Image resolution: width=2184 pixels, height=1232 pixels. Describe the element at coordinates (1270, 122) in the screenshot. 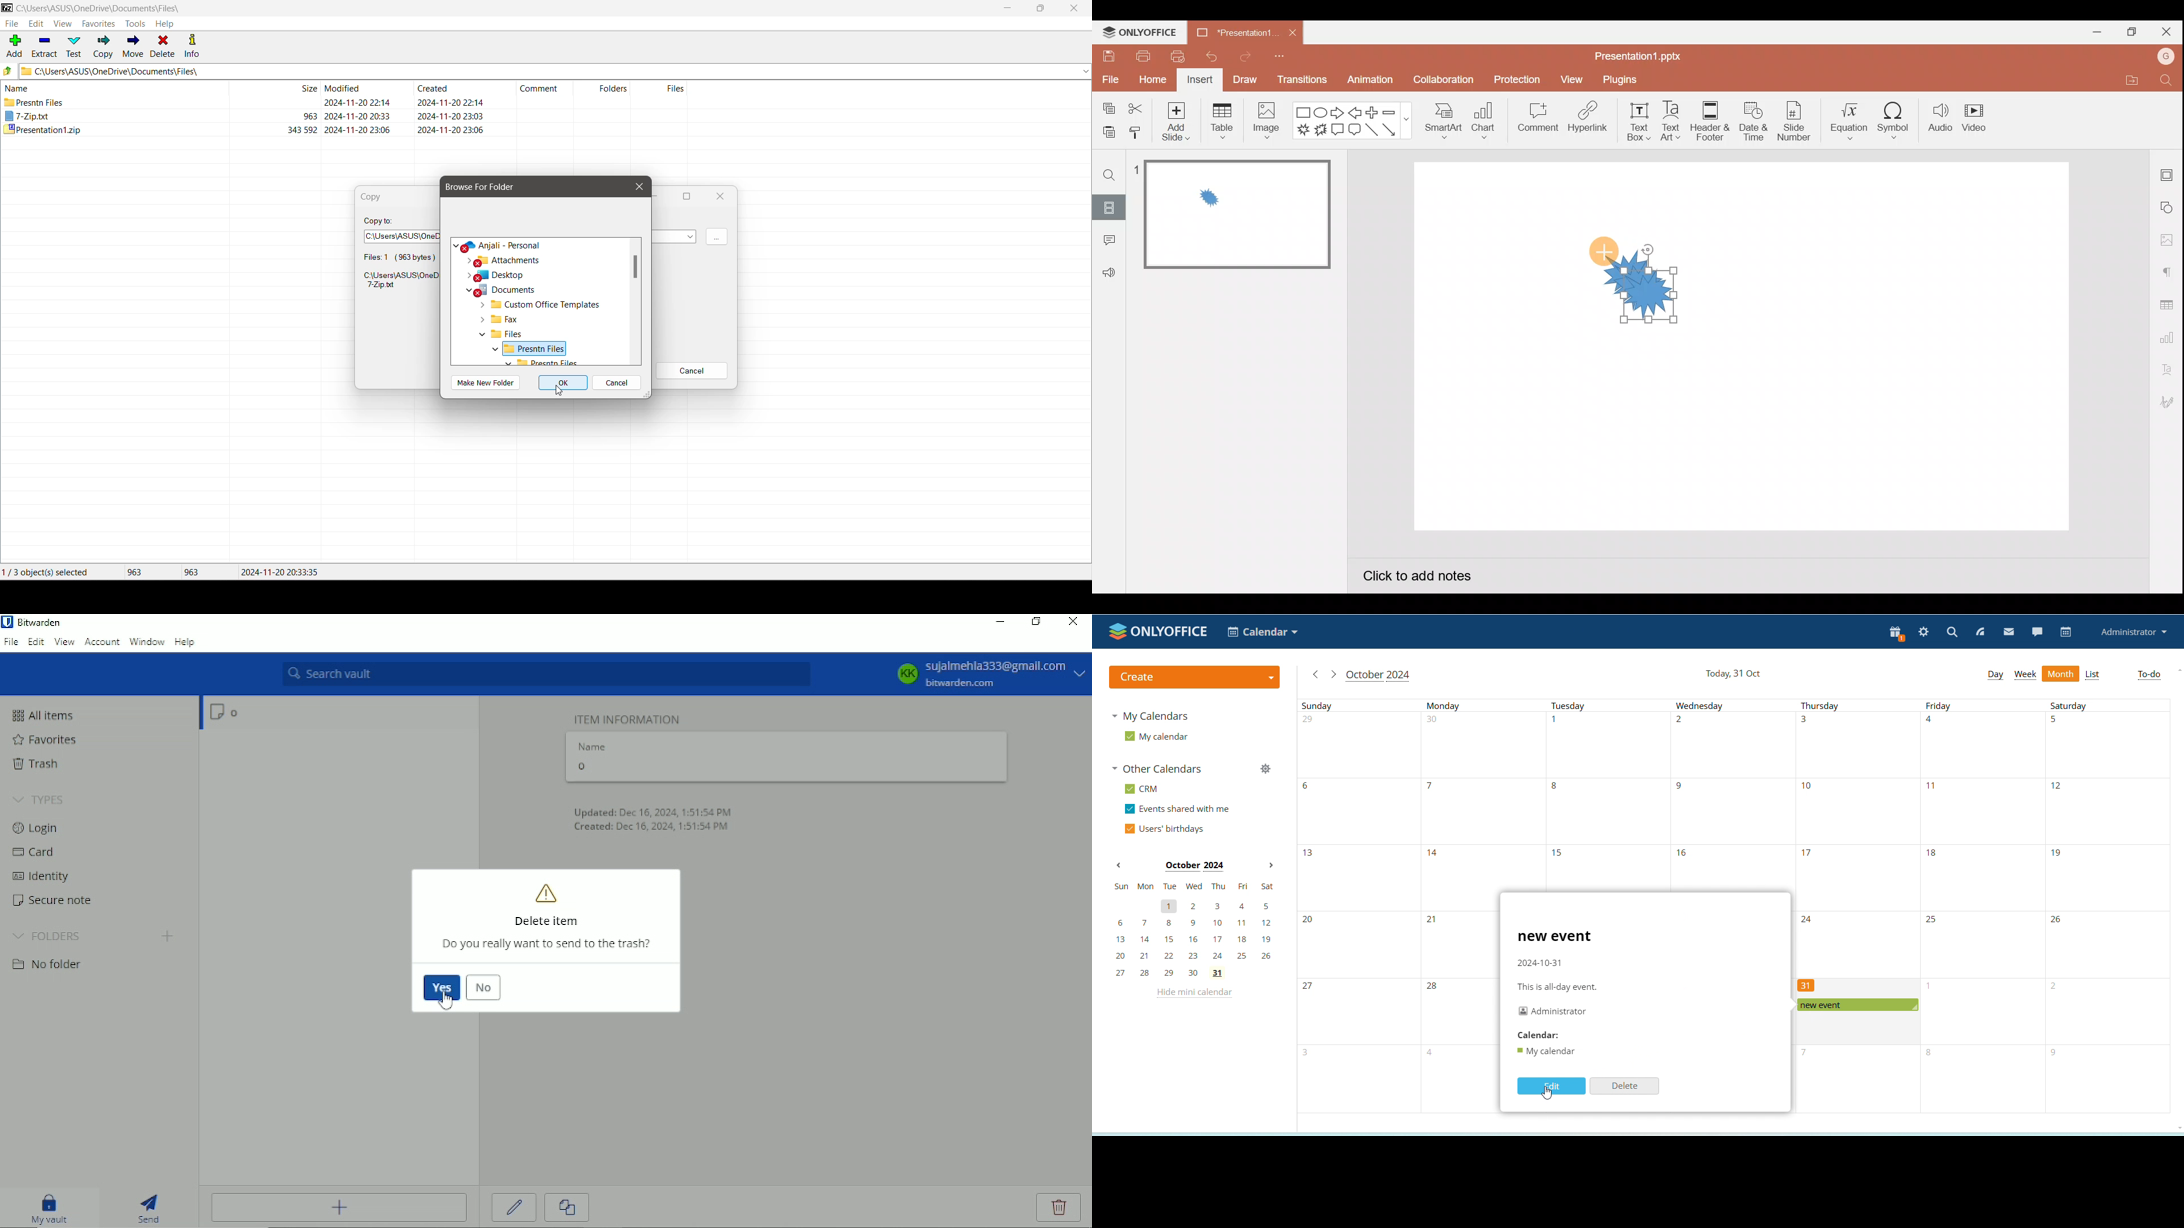

I see `Image` at that location.